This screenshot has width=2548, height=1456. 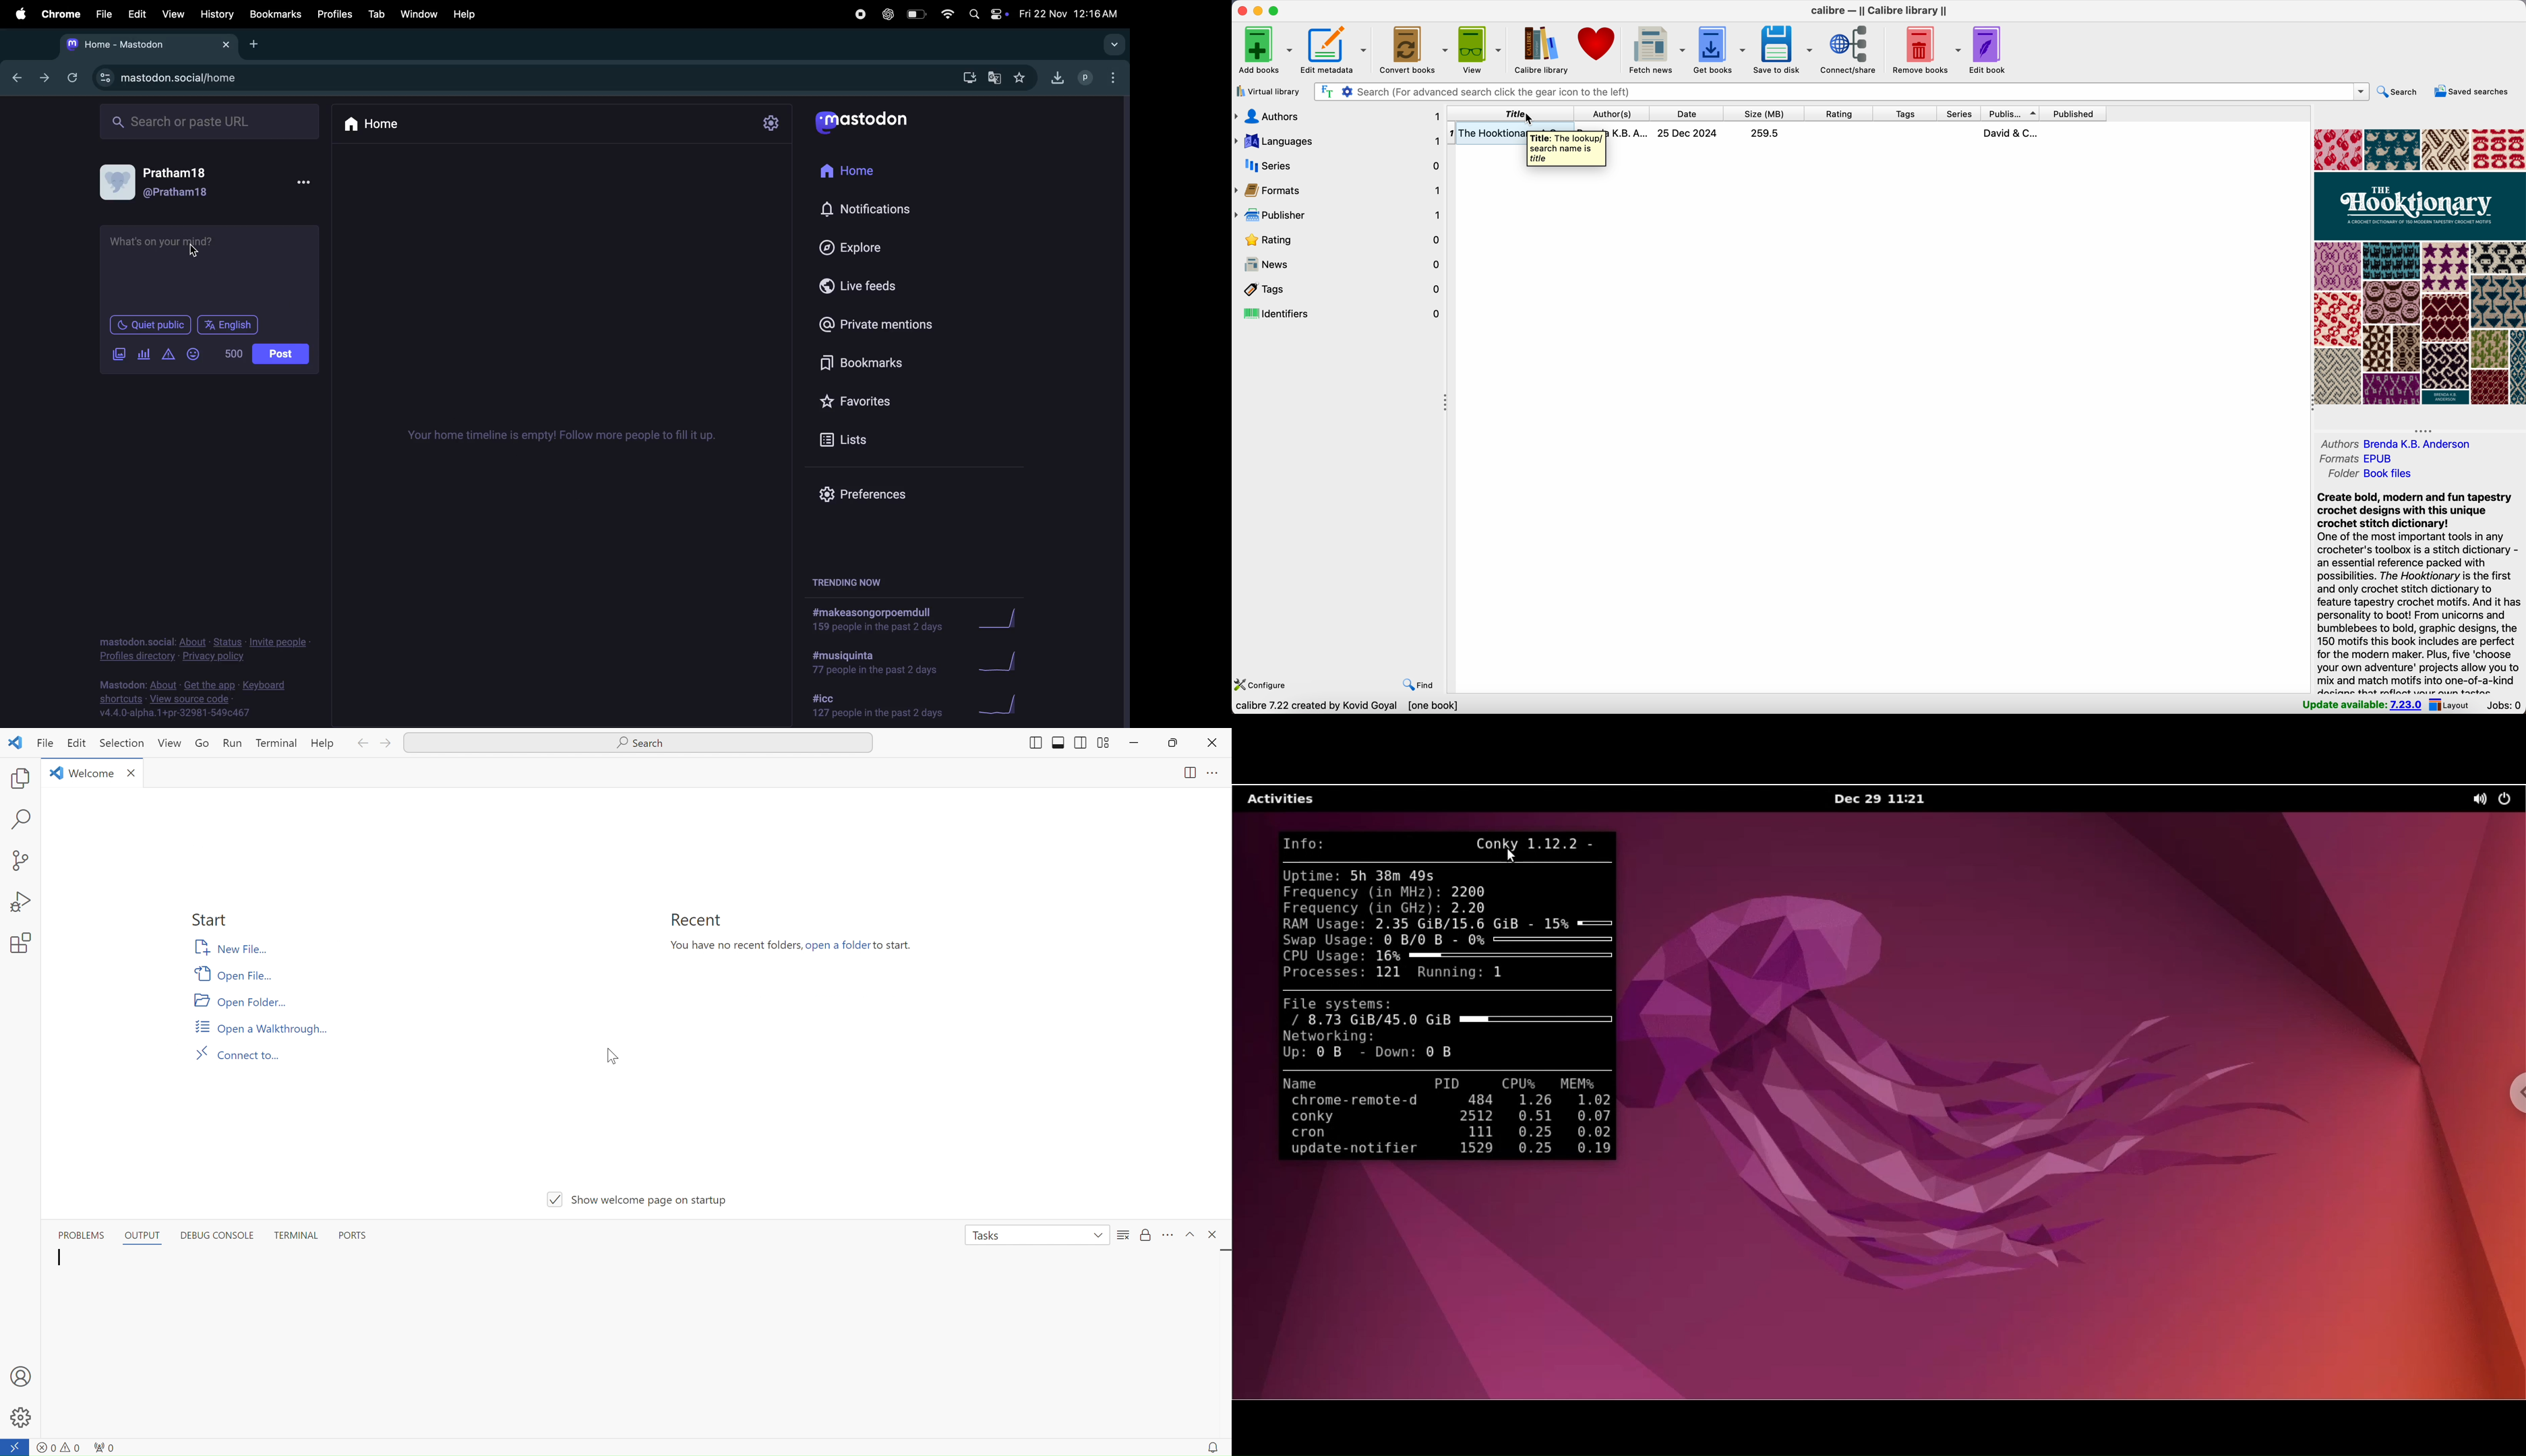 I want to click on add, so click(x=254, y=45).